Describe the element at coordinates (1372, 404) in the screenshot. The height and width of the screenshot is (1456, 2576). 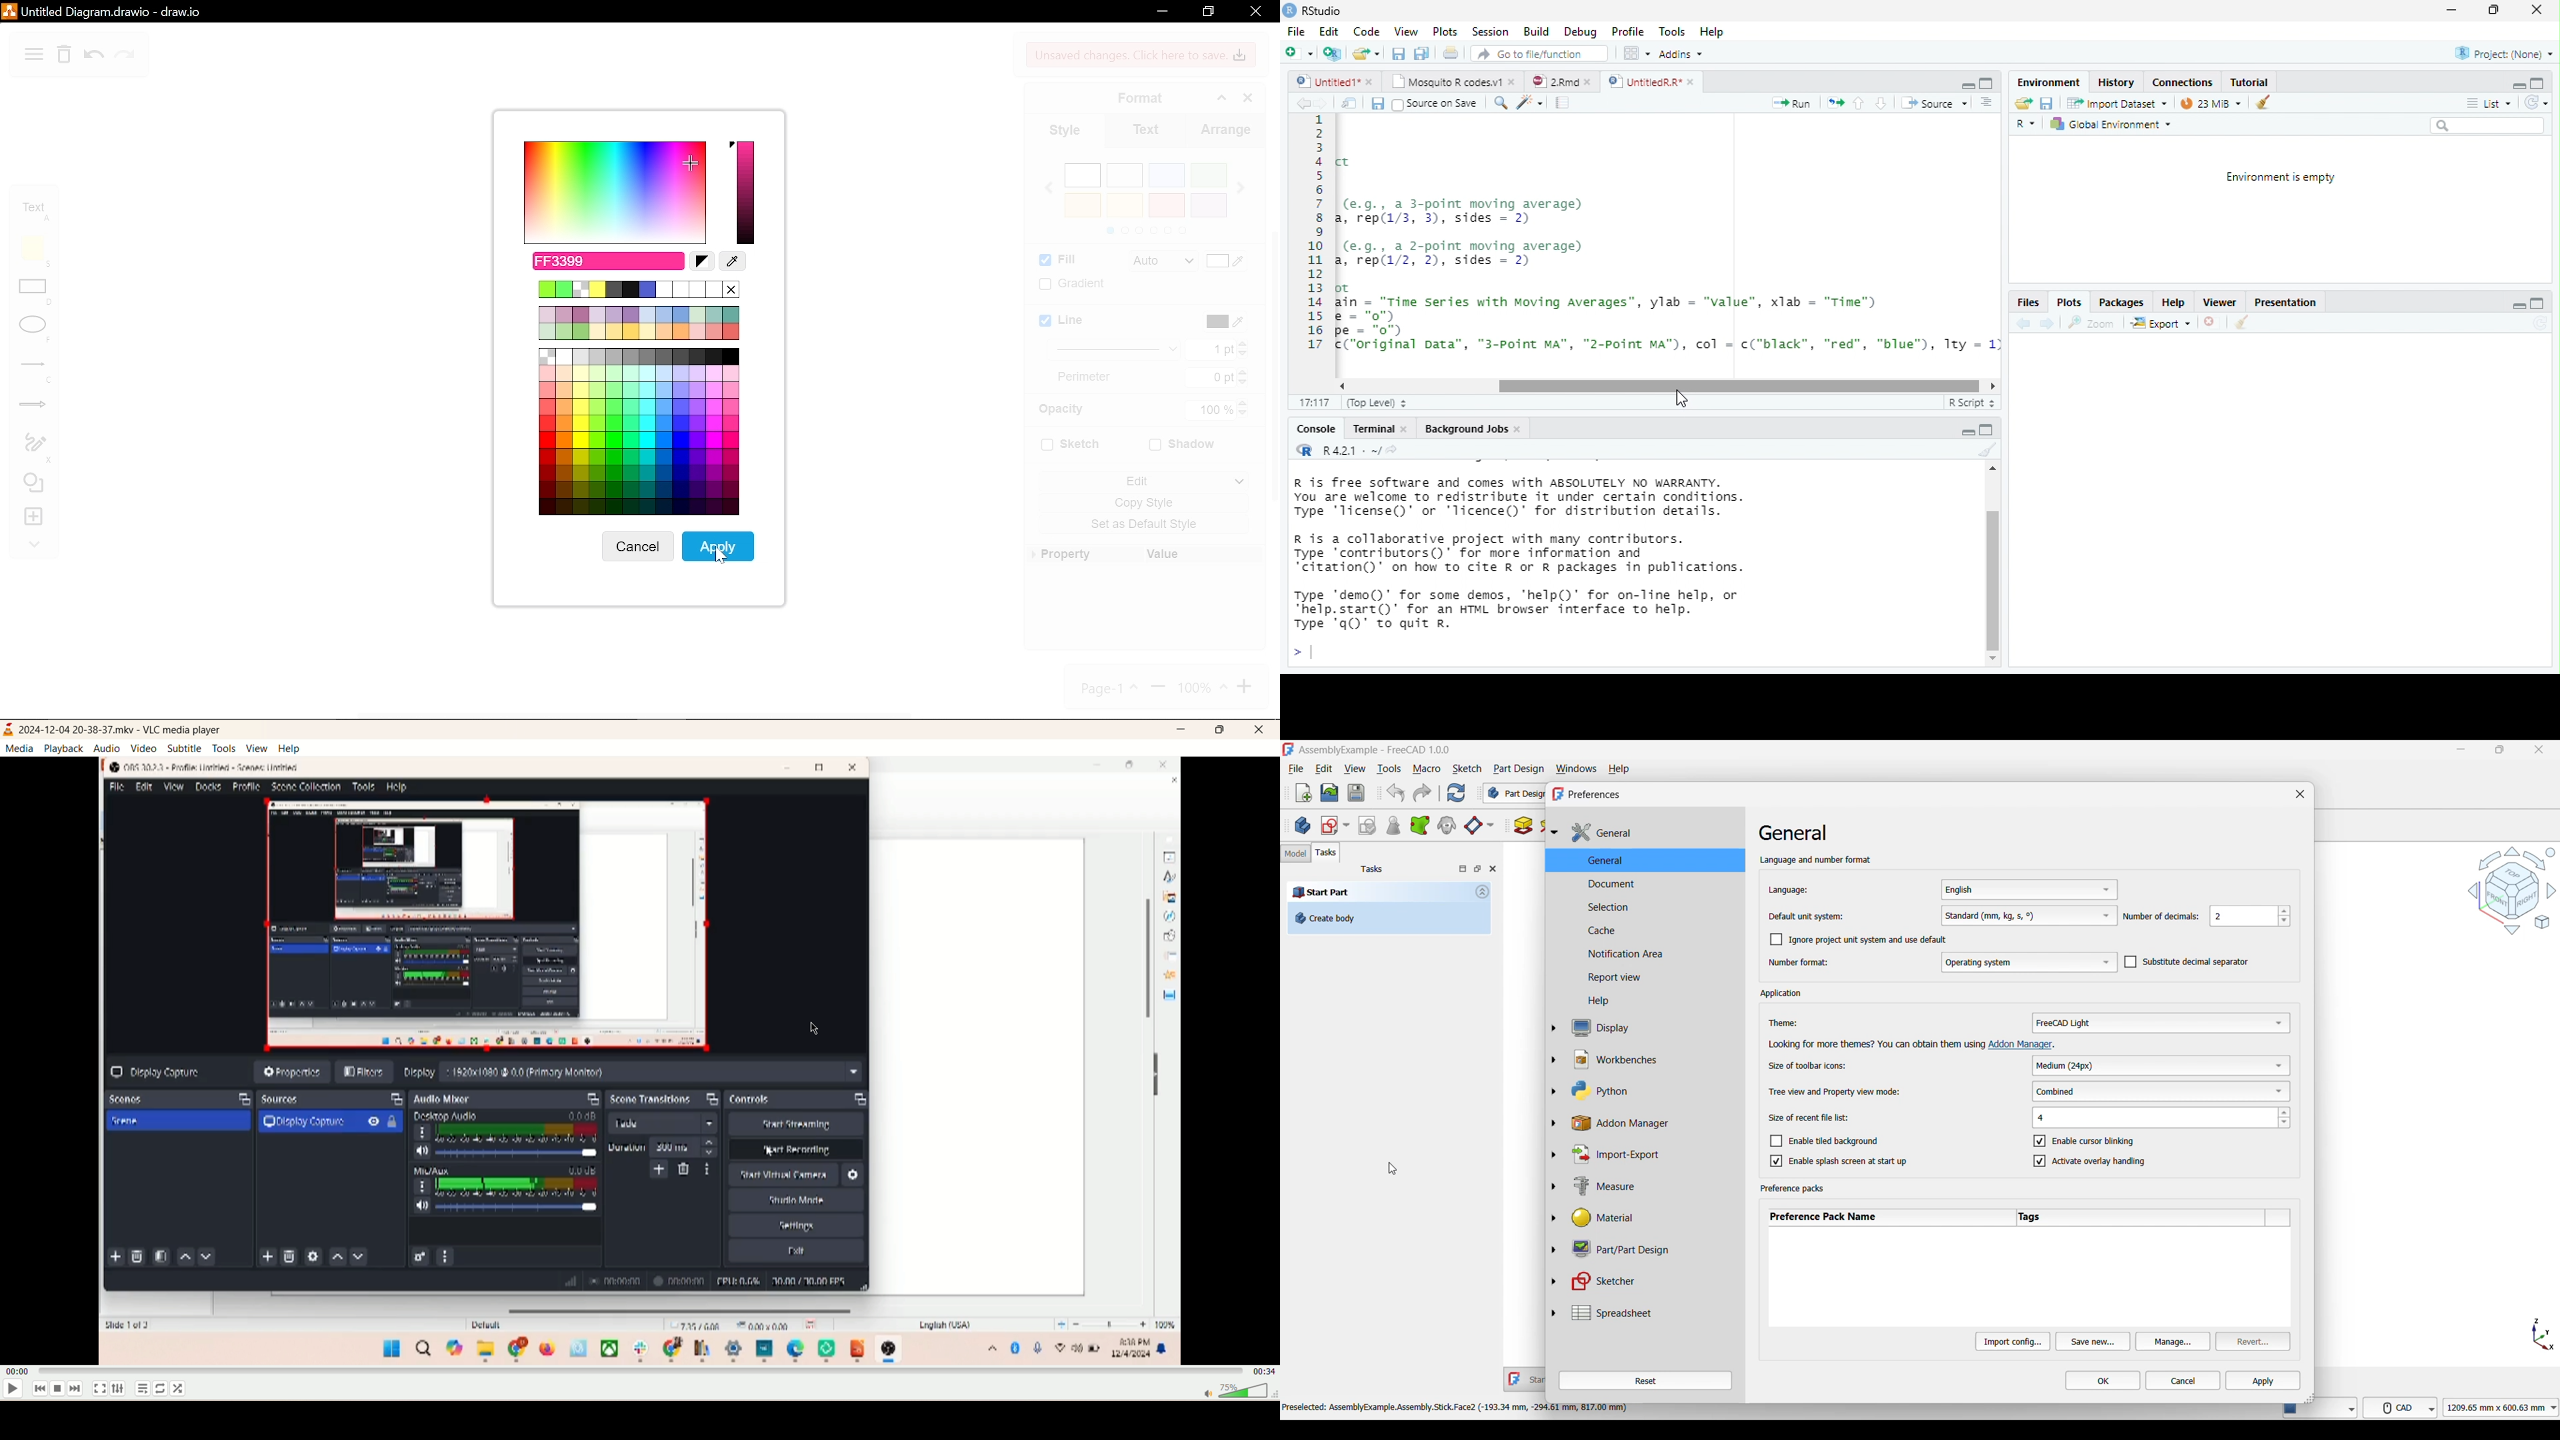
I see `(Top Level)` at that location.